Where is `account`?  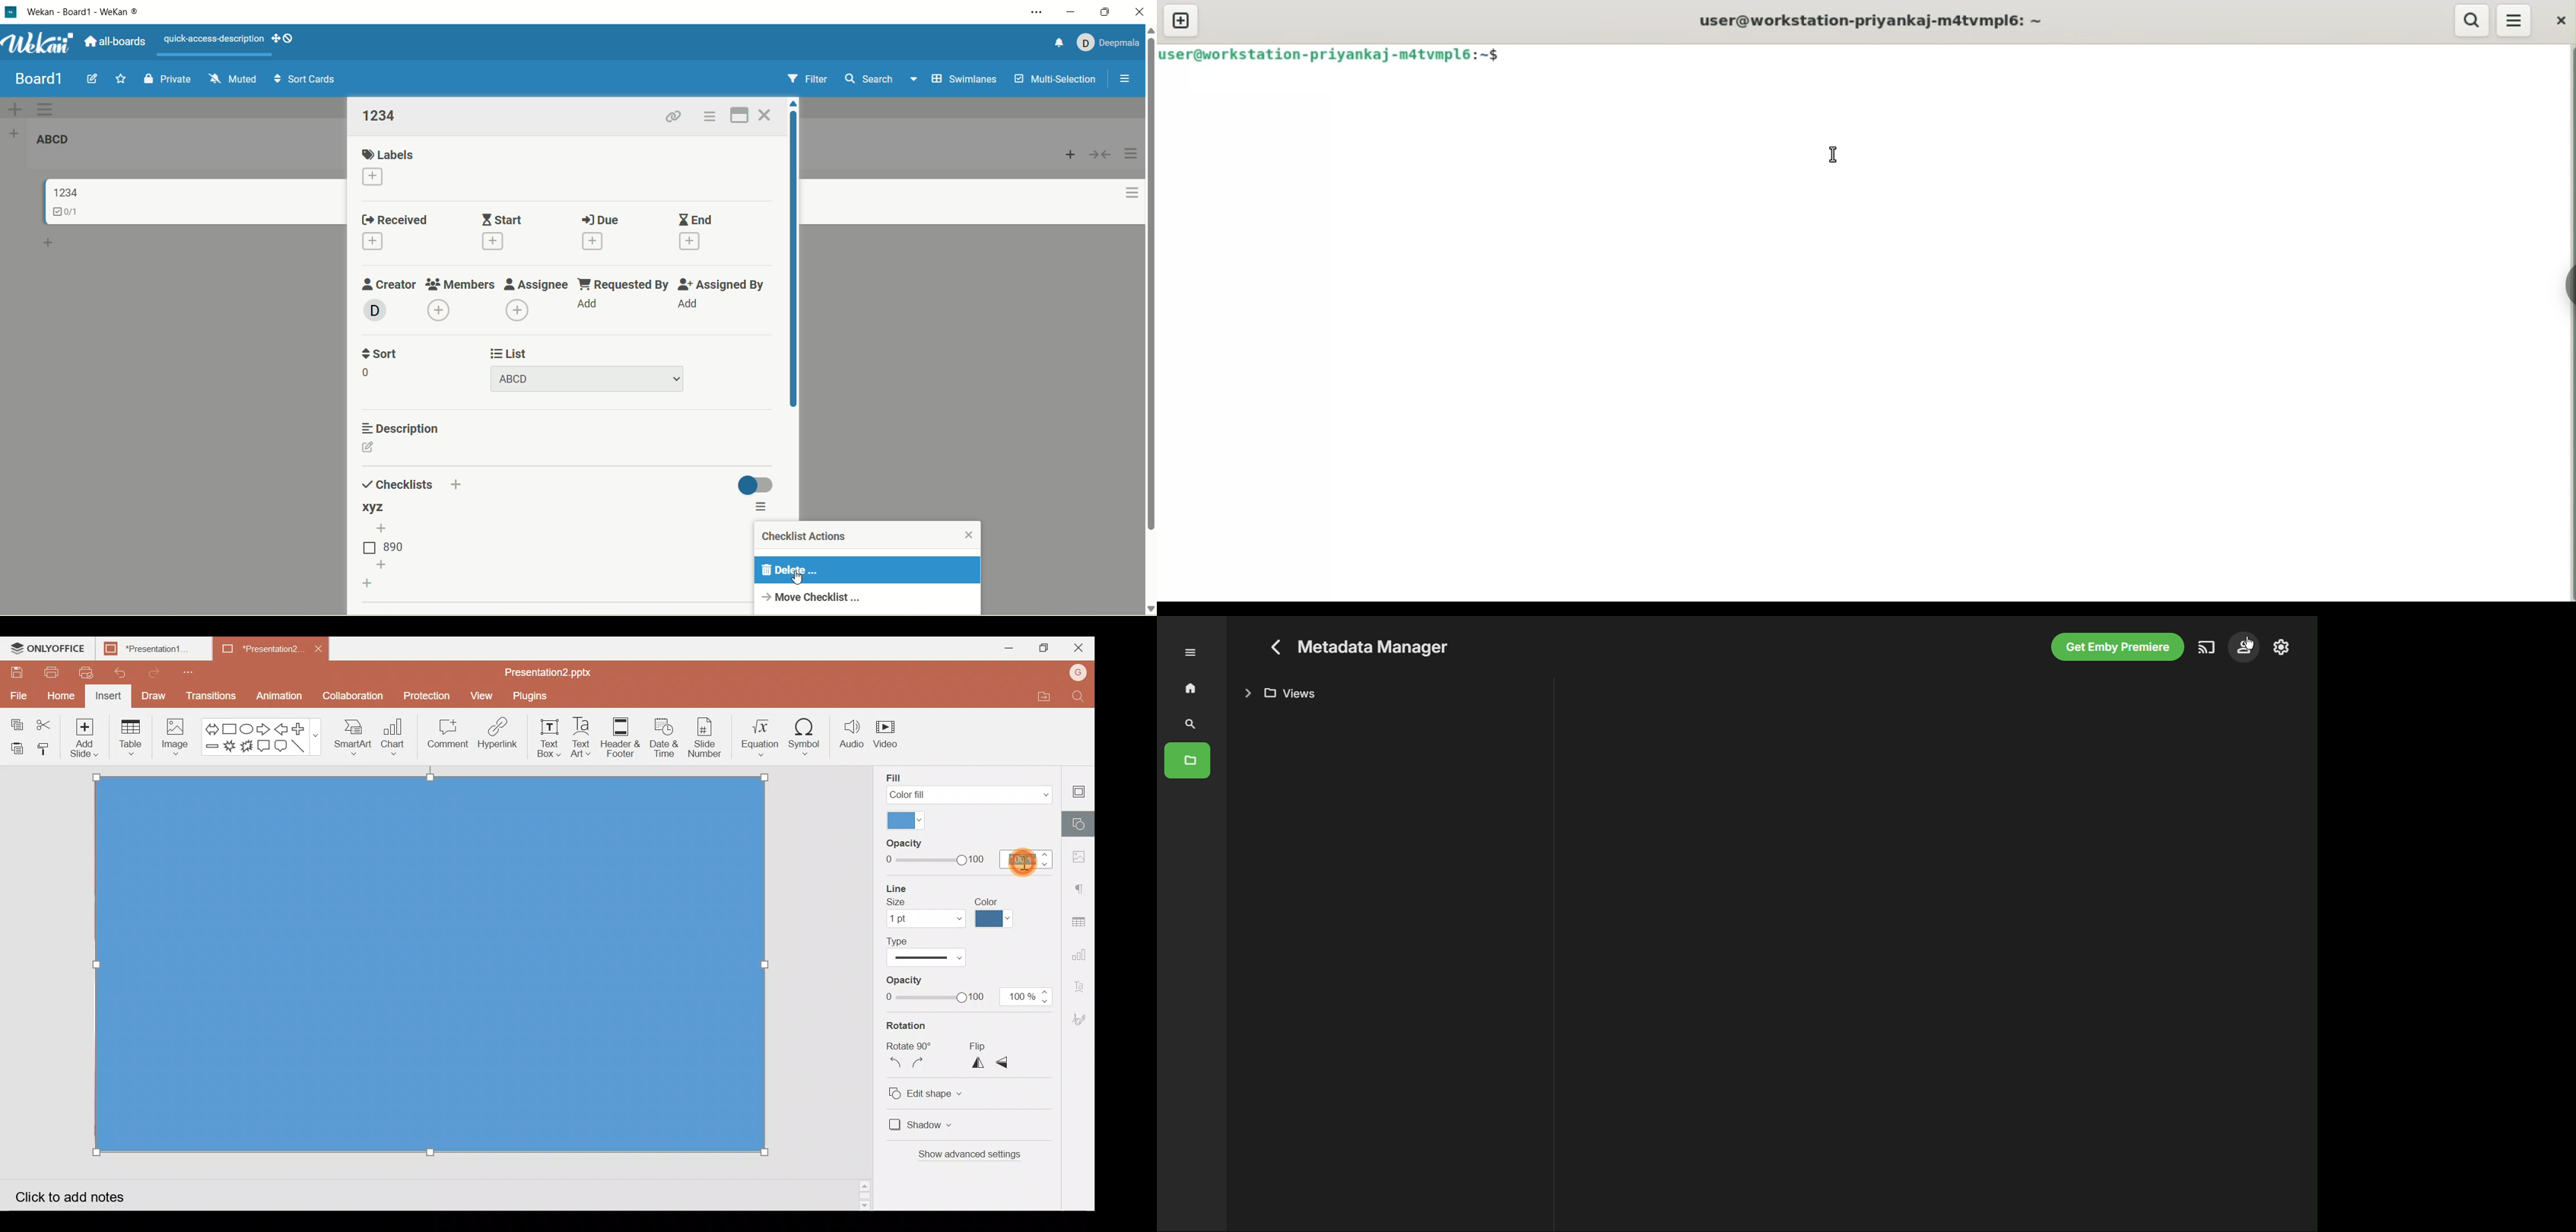
account is located at coordinates (1102, 43).